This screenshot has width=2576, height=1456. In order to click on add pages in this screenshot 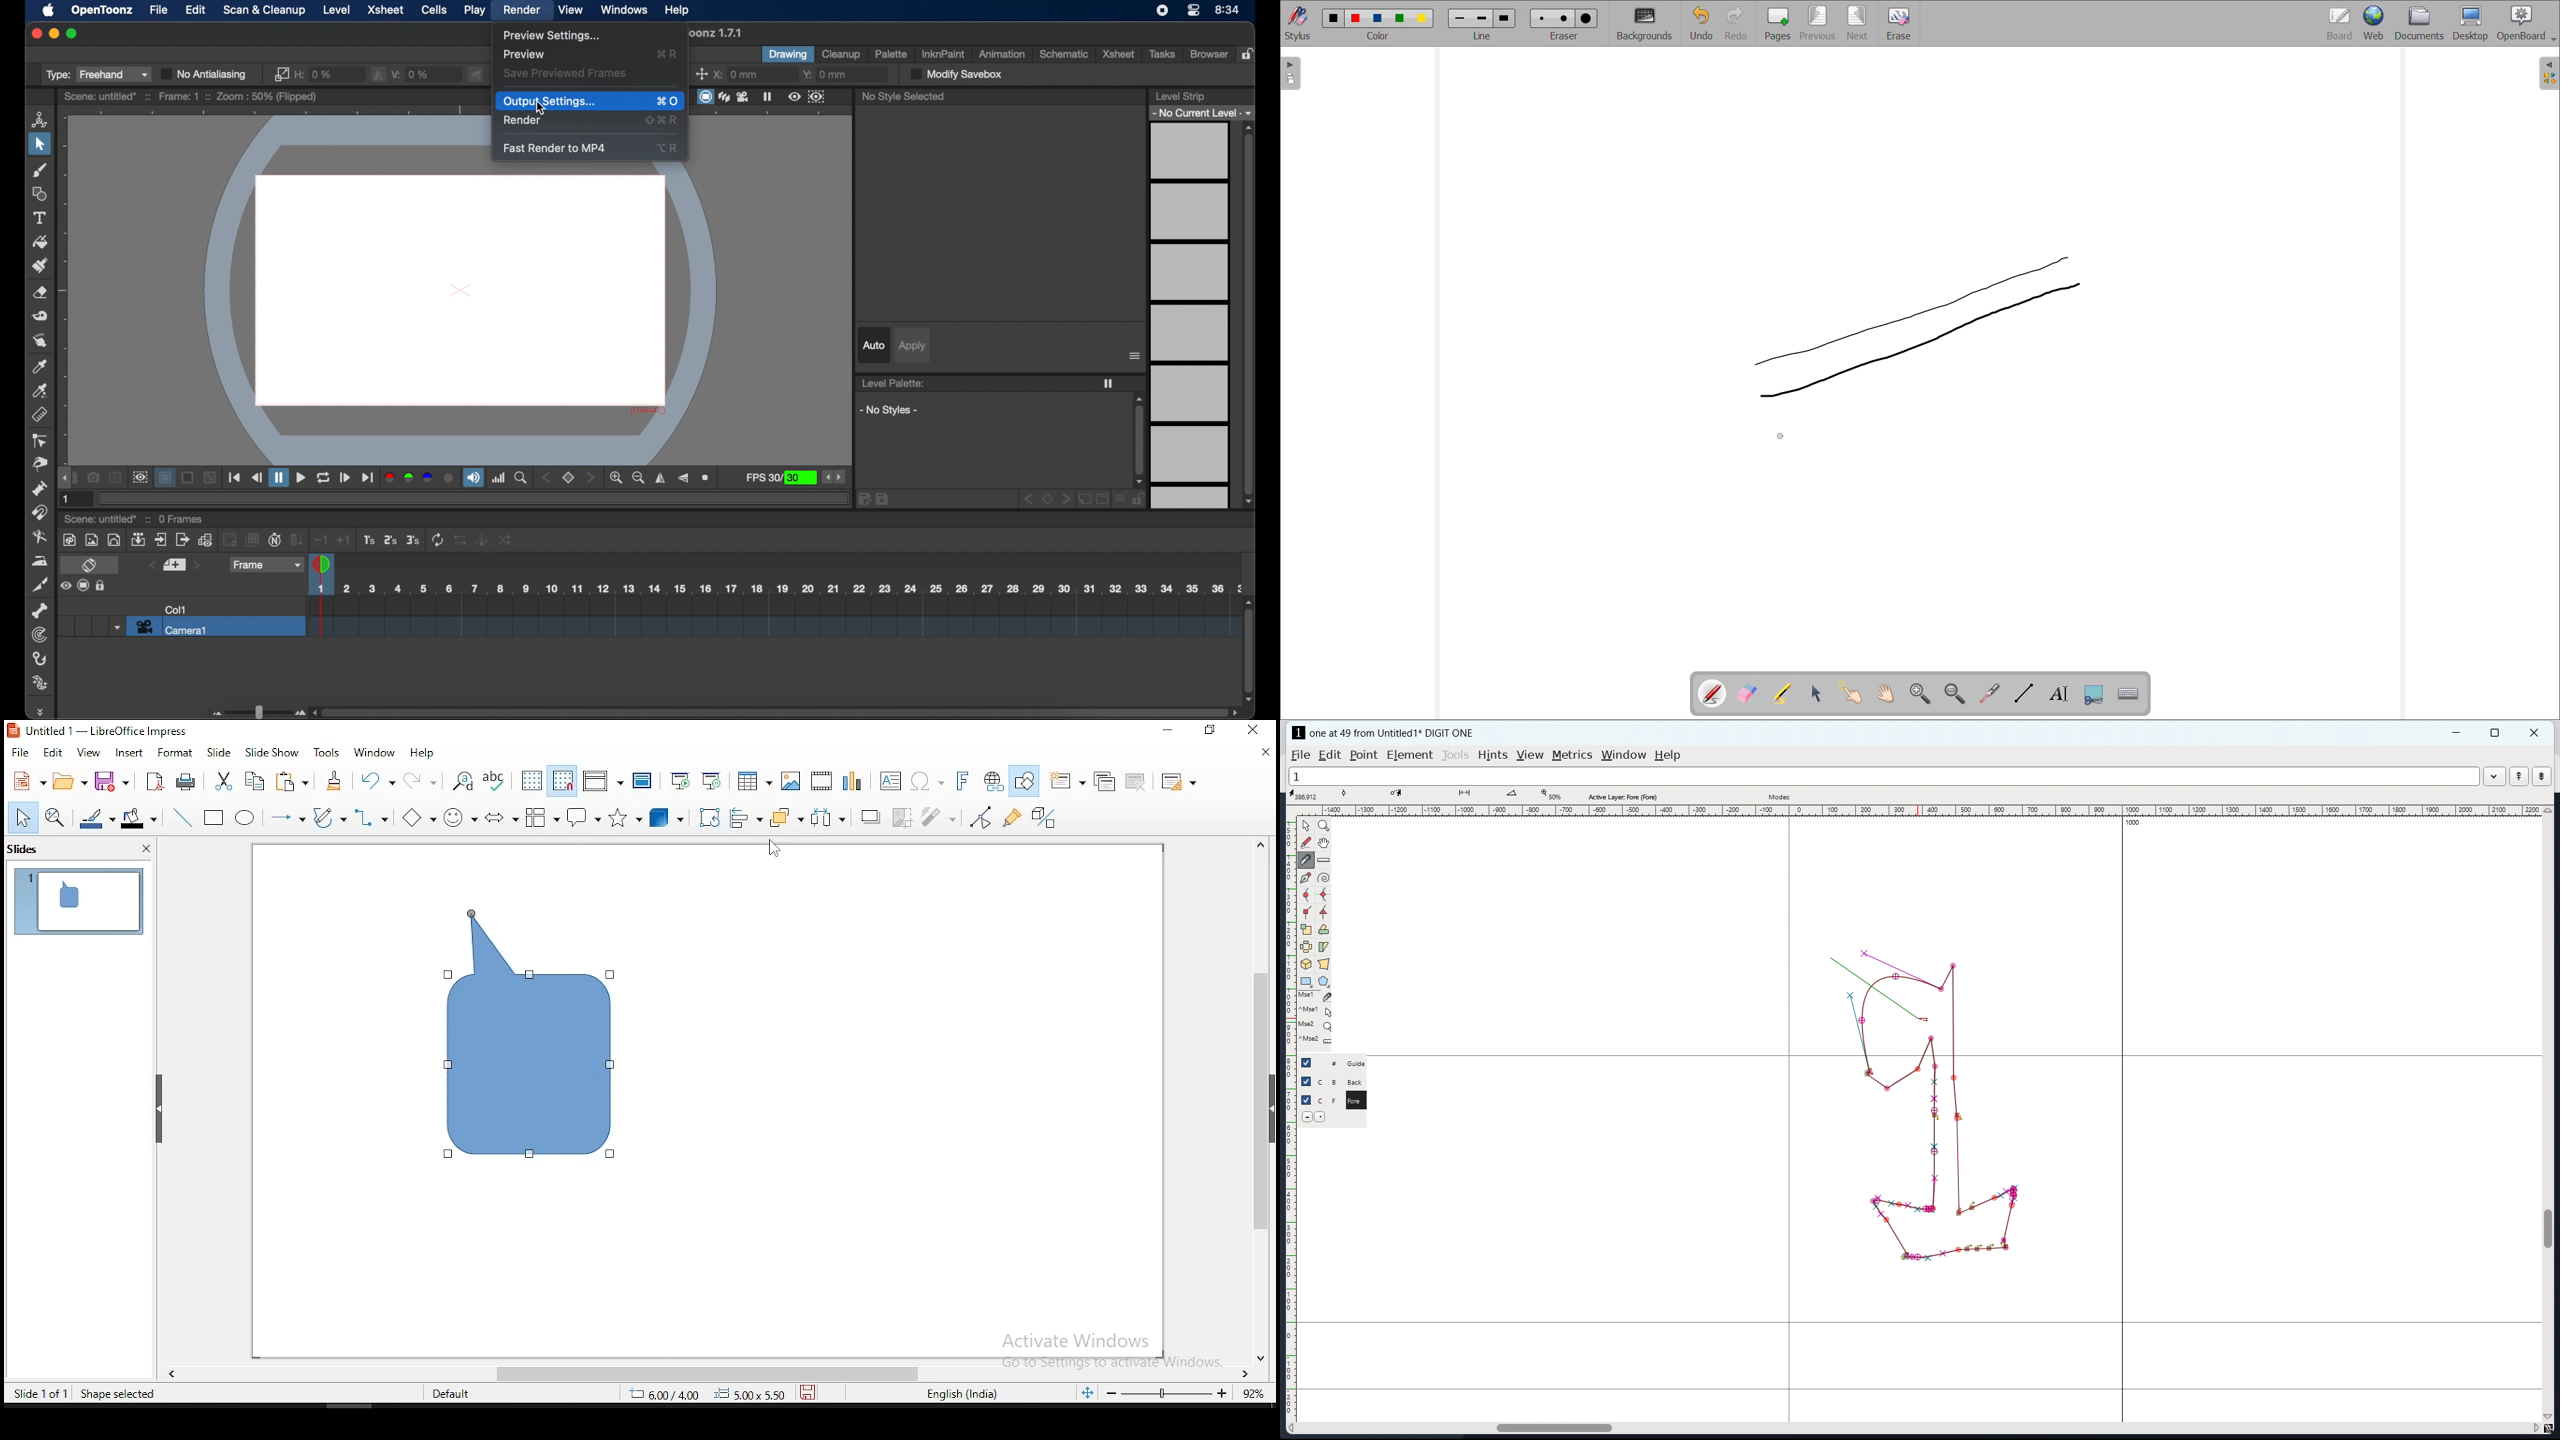, I will do `click(1778, 23)`.